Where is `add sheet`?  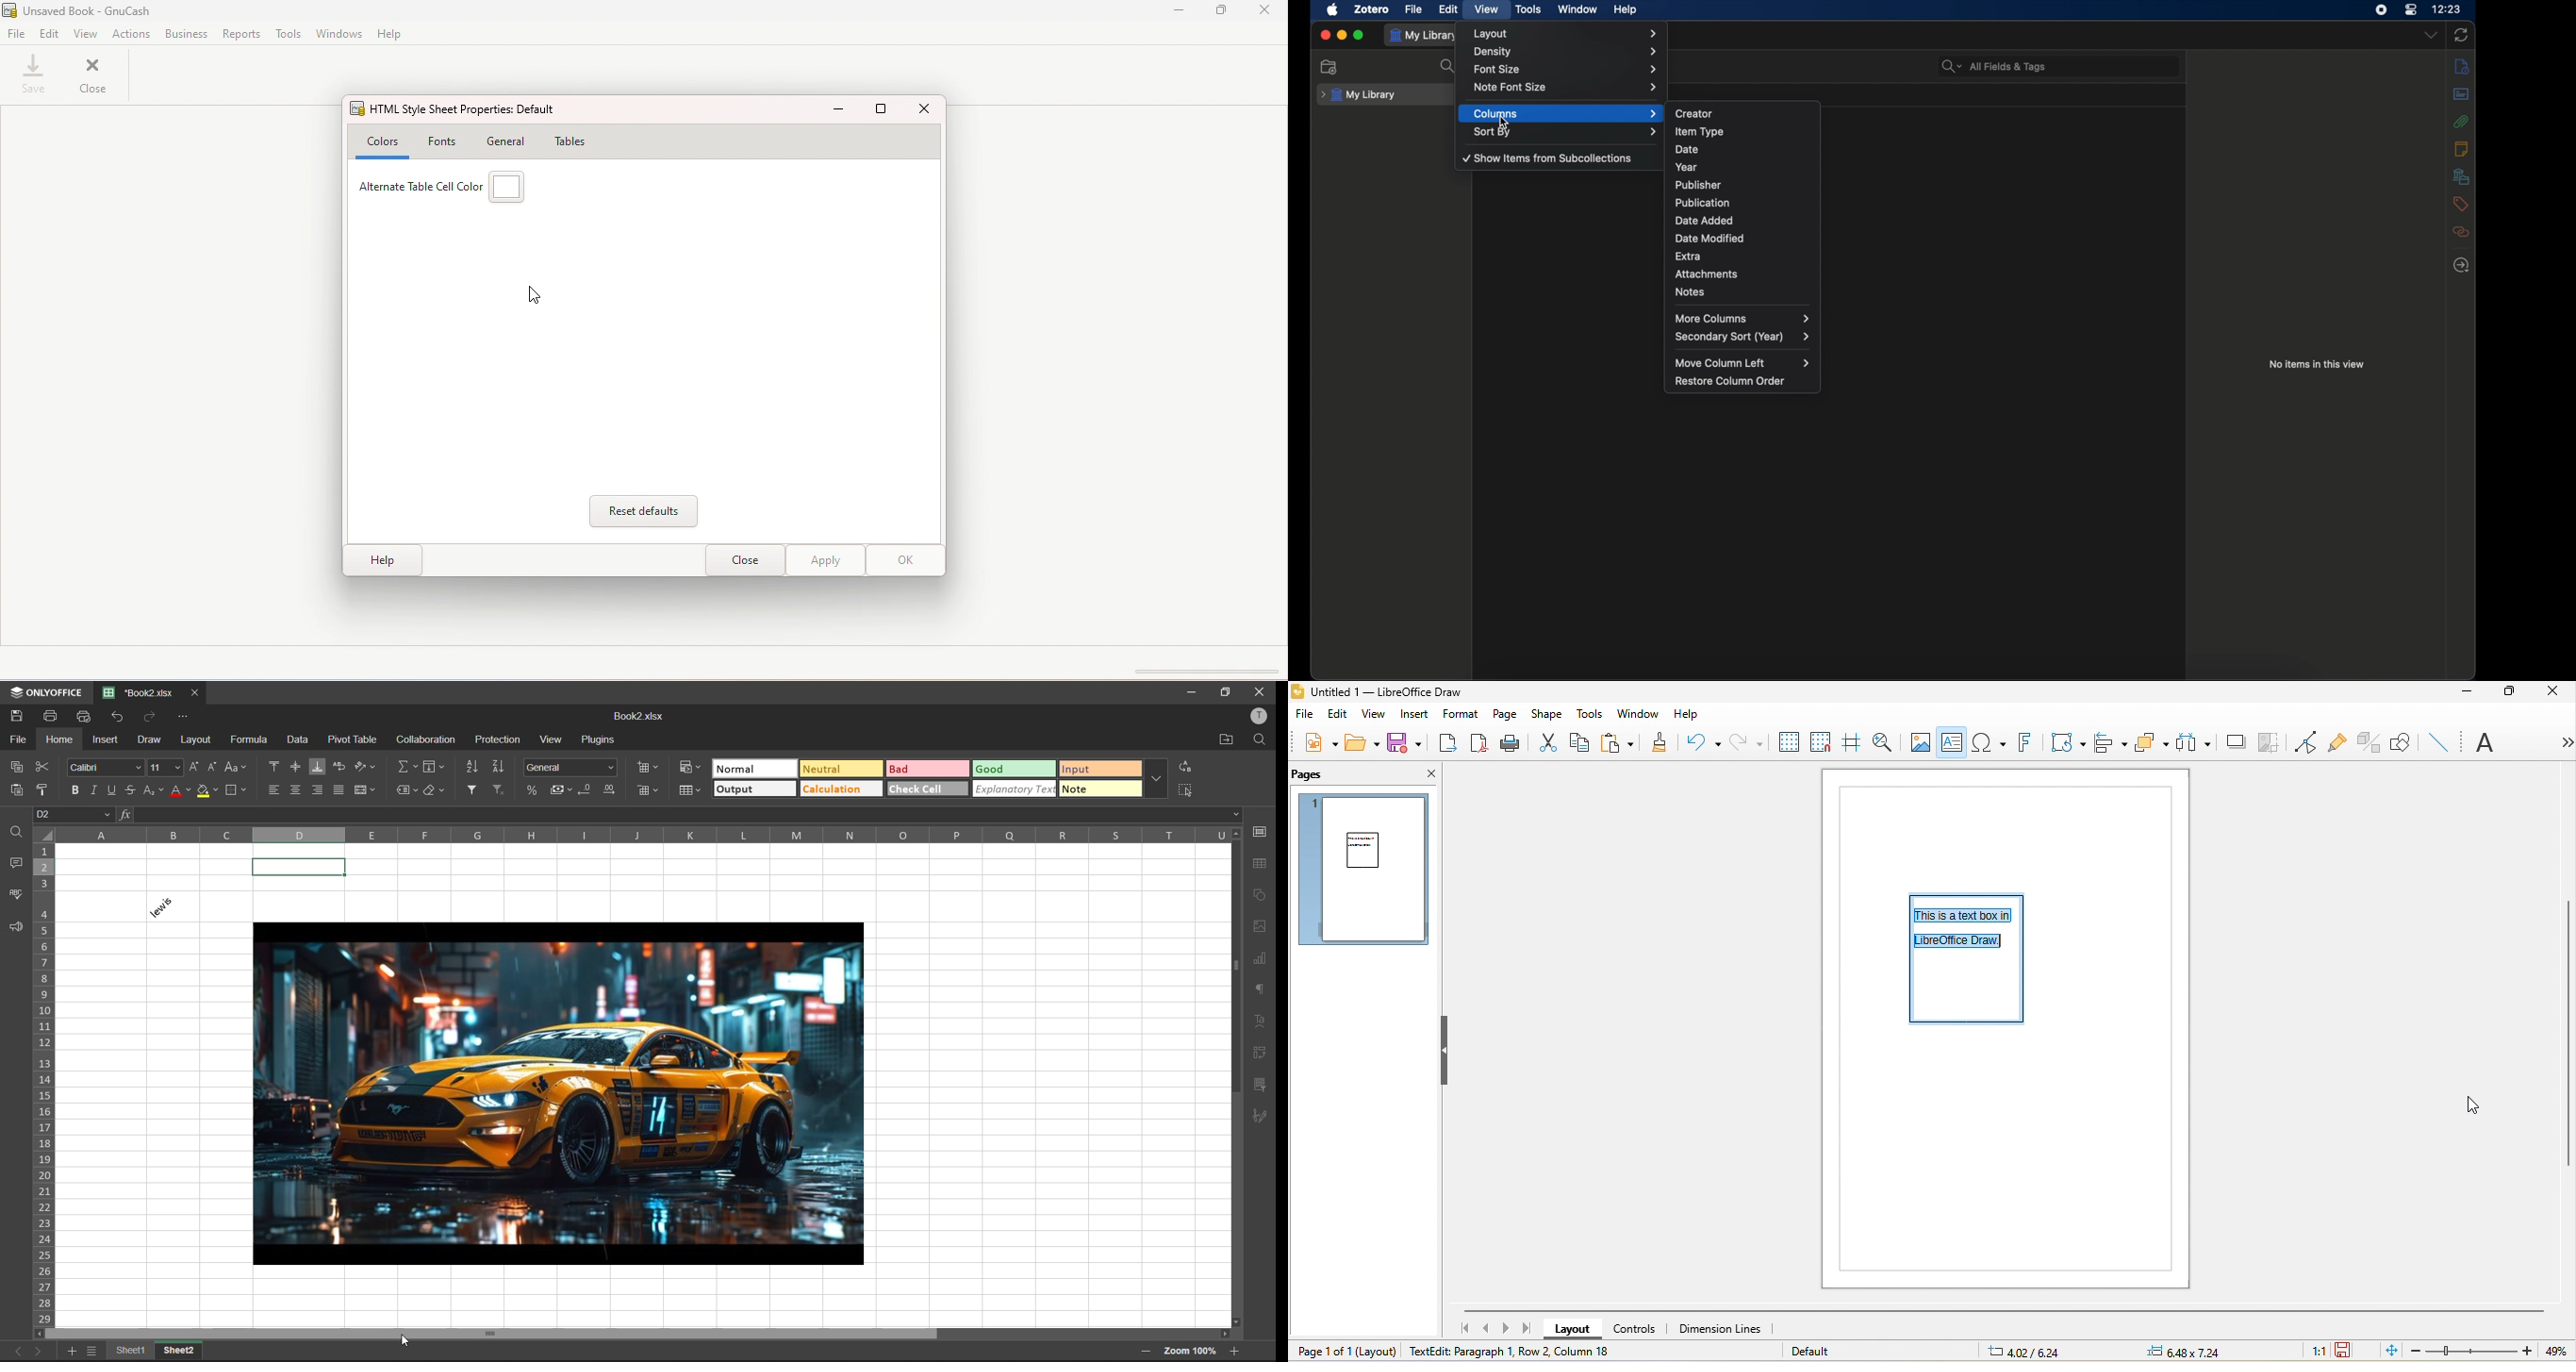 add sheet is located at coordinates (73, 1352).